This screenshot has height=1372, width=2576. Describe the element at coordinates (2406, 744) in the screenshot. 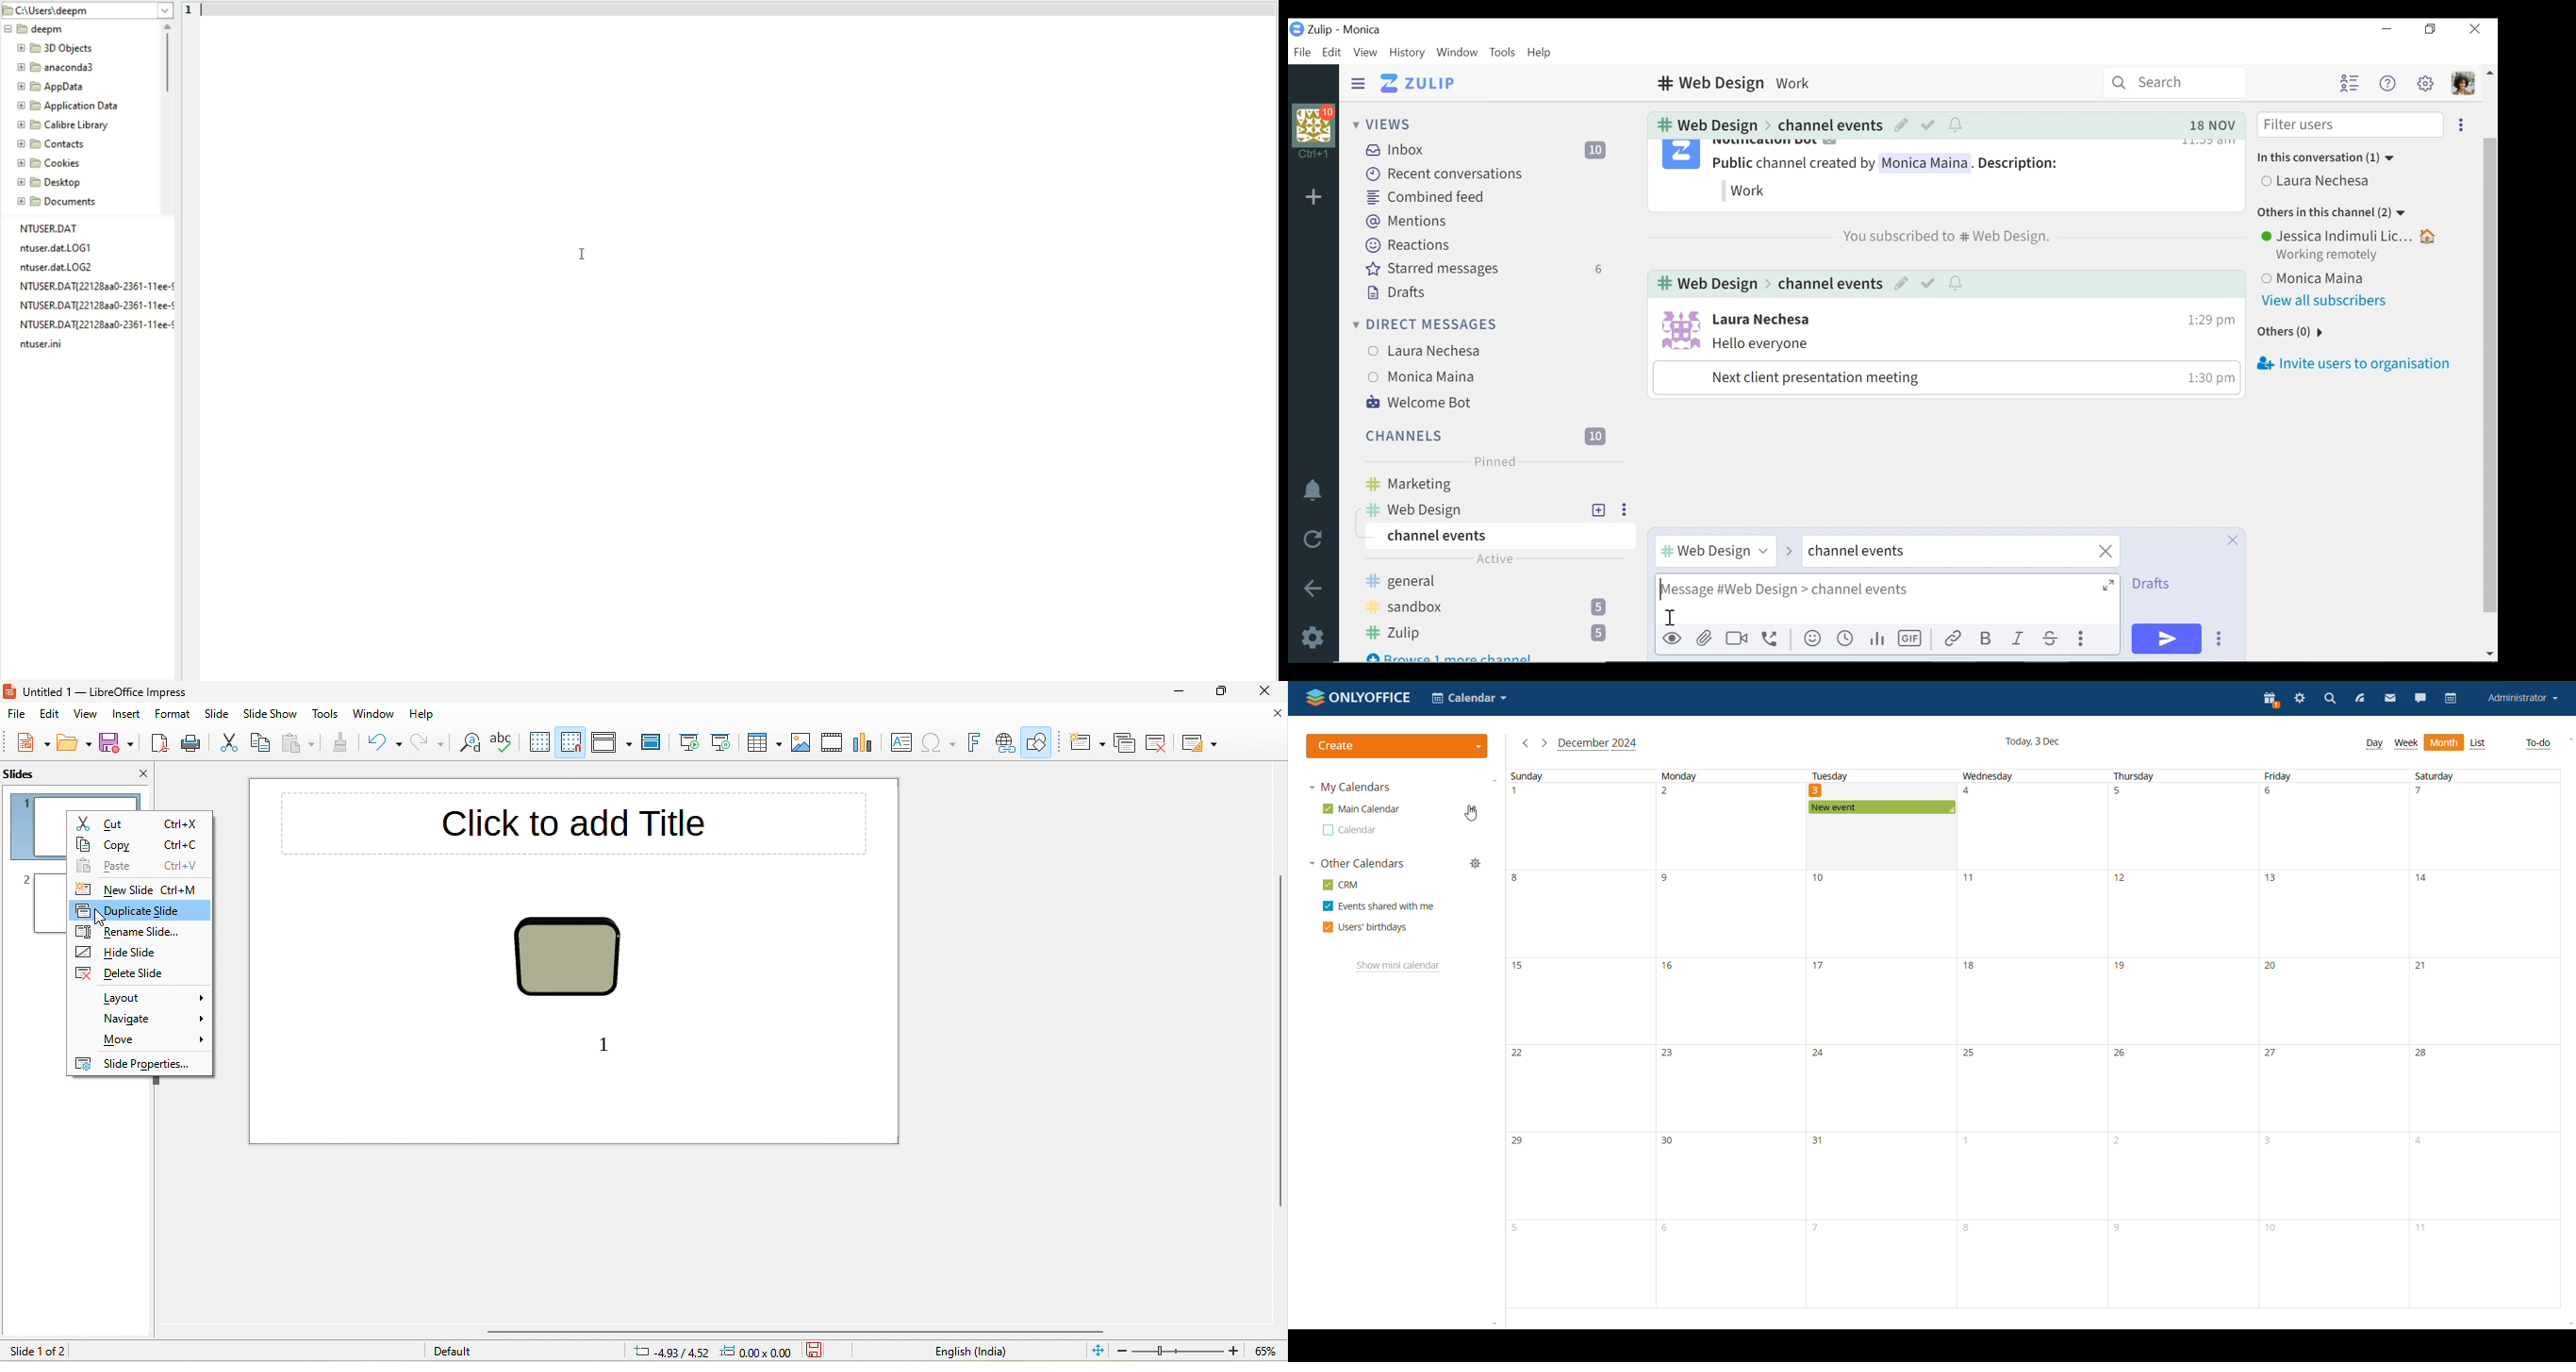

I see `week view` at that location.